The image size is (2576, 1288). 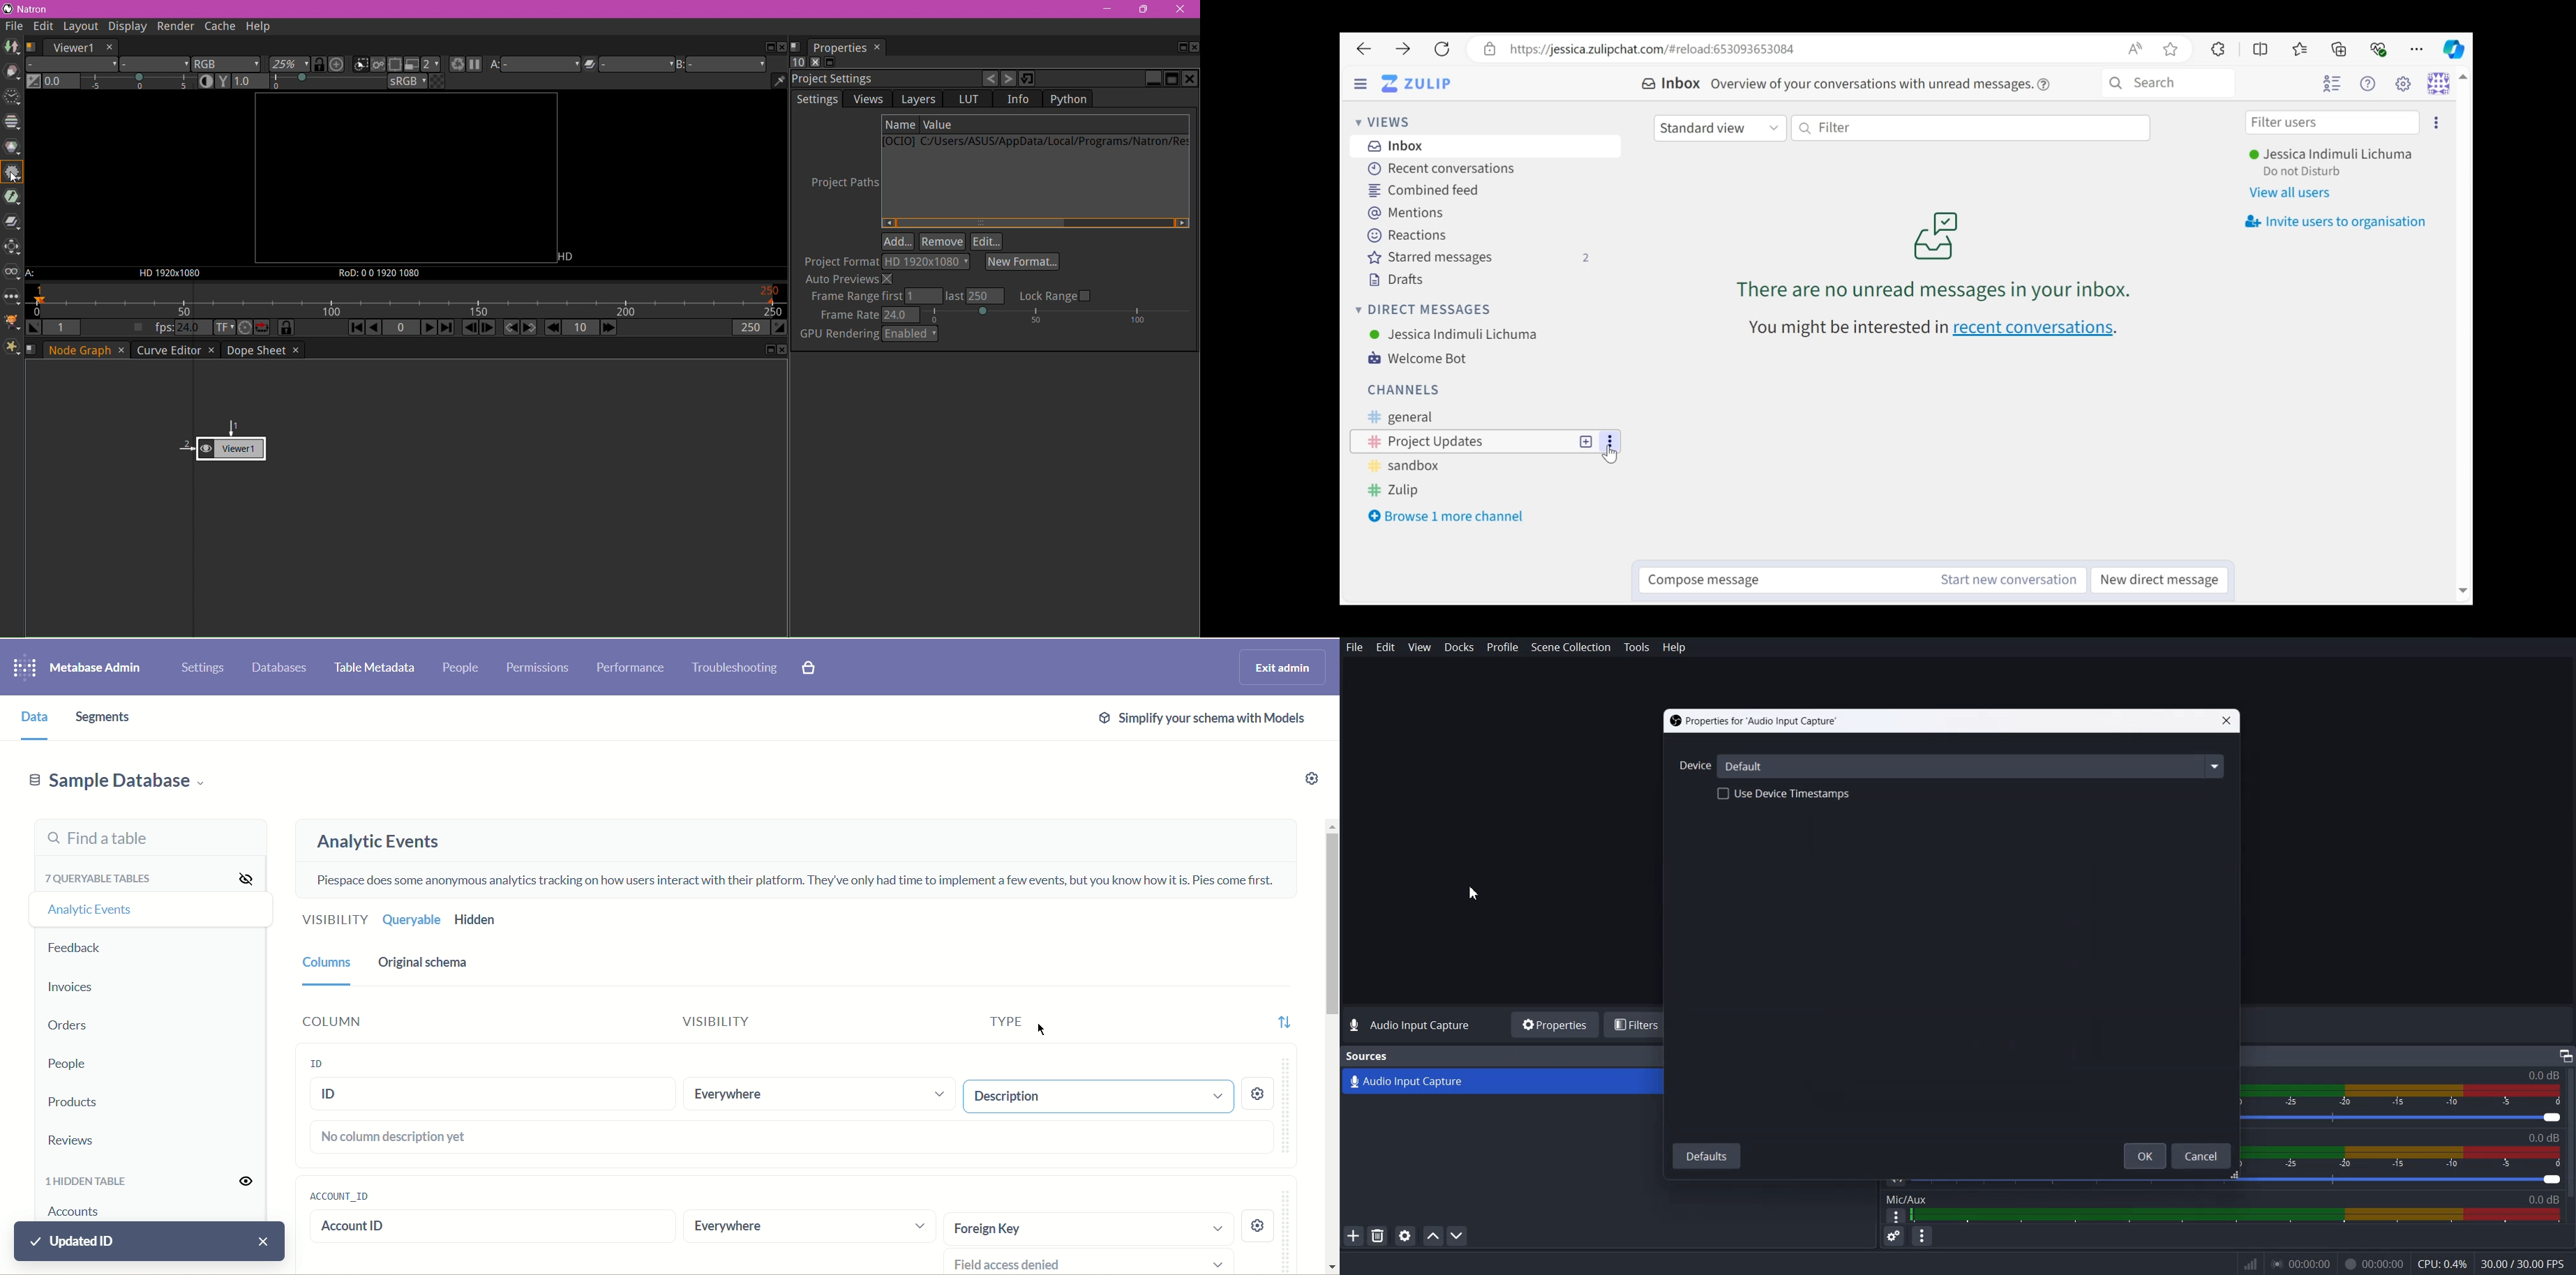 What do you see at coordinates (631, 667) in the screenshot?
I see `performance` at bounding box center [631, 667].